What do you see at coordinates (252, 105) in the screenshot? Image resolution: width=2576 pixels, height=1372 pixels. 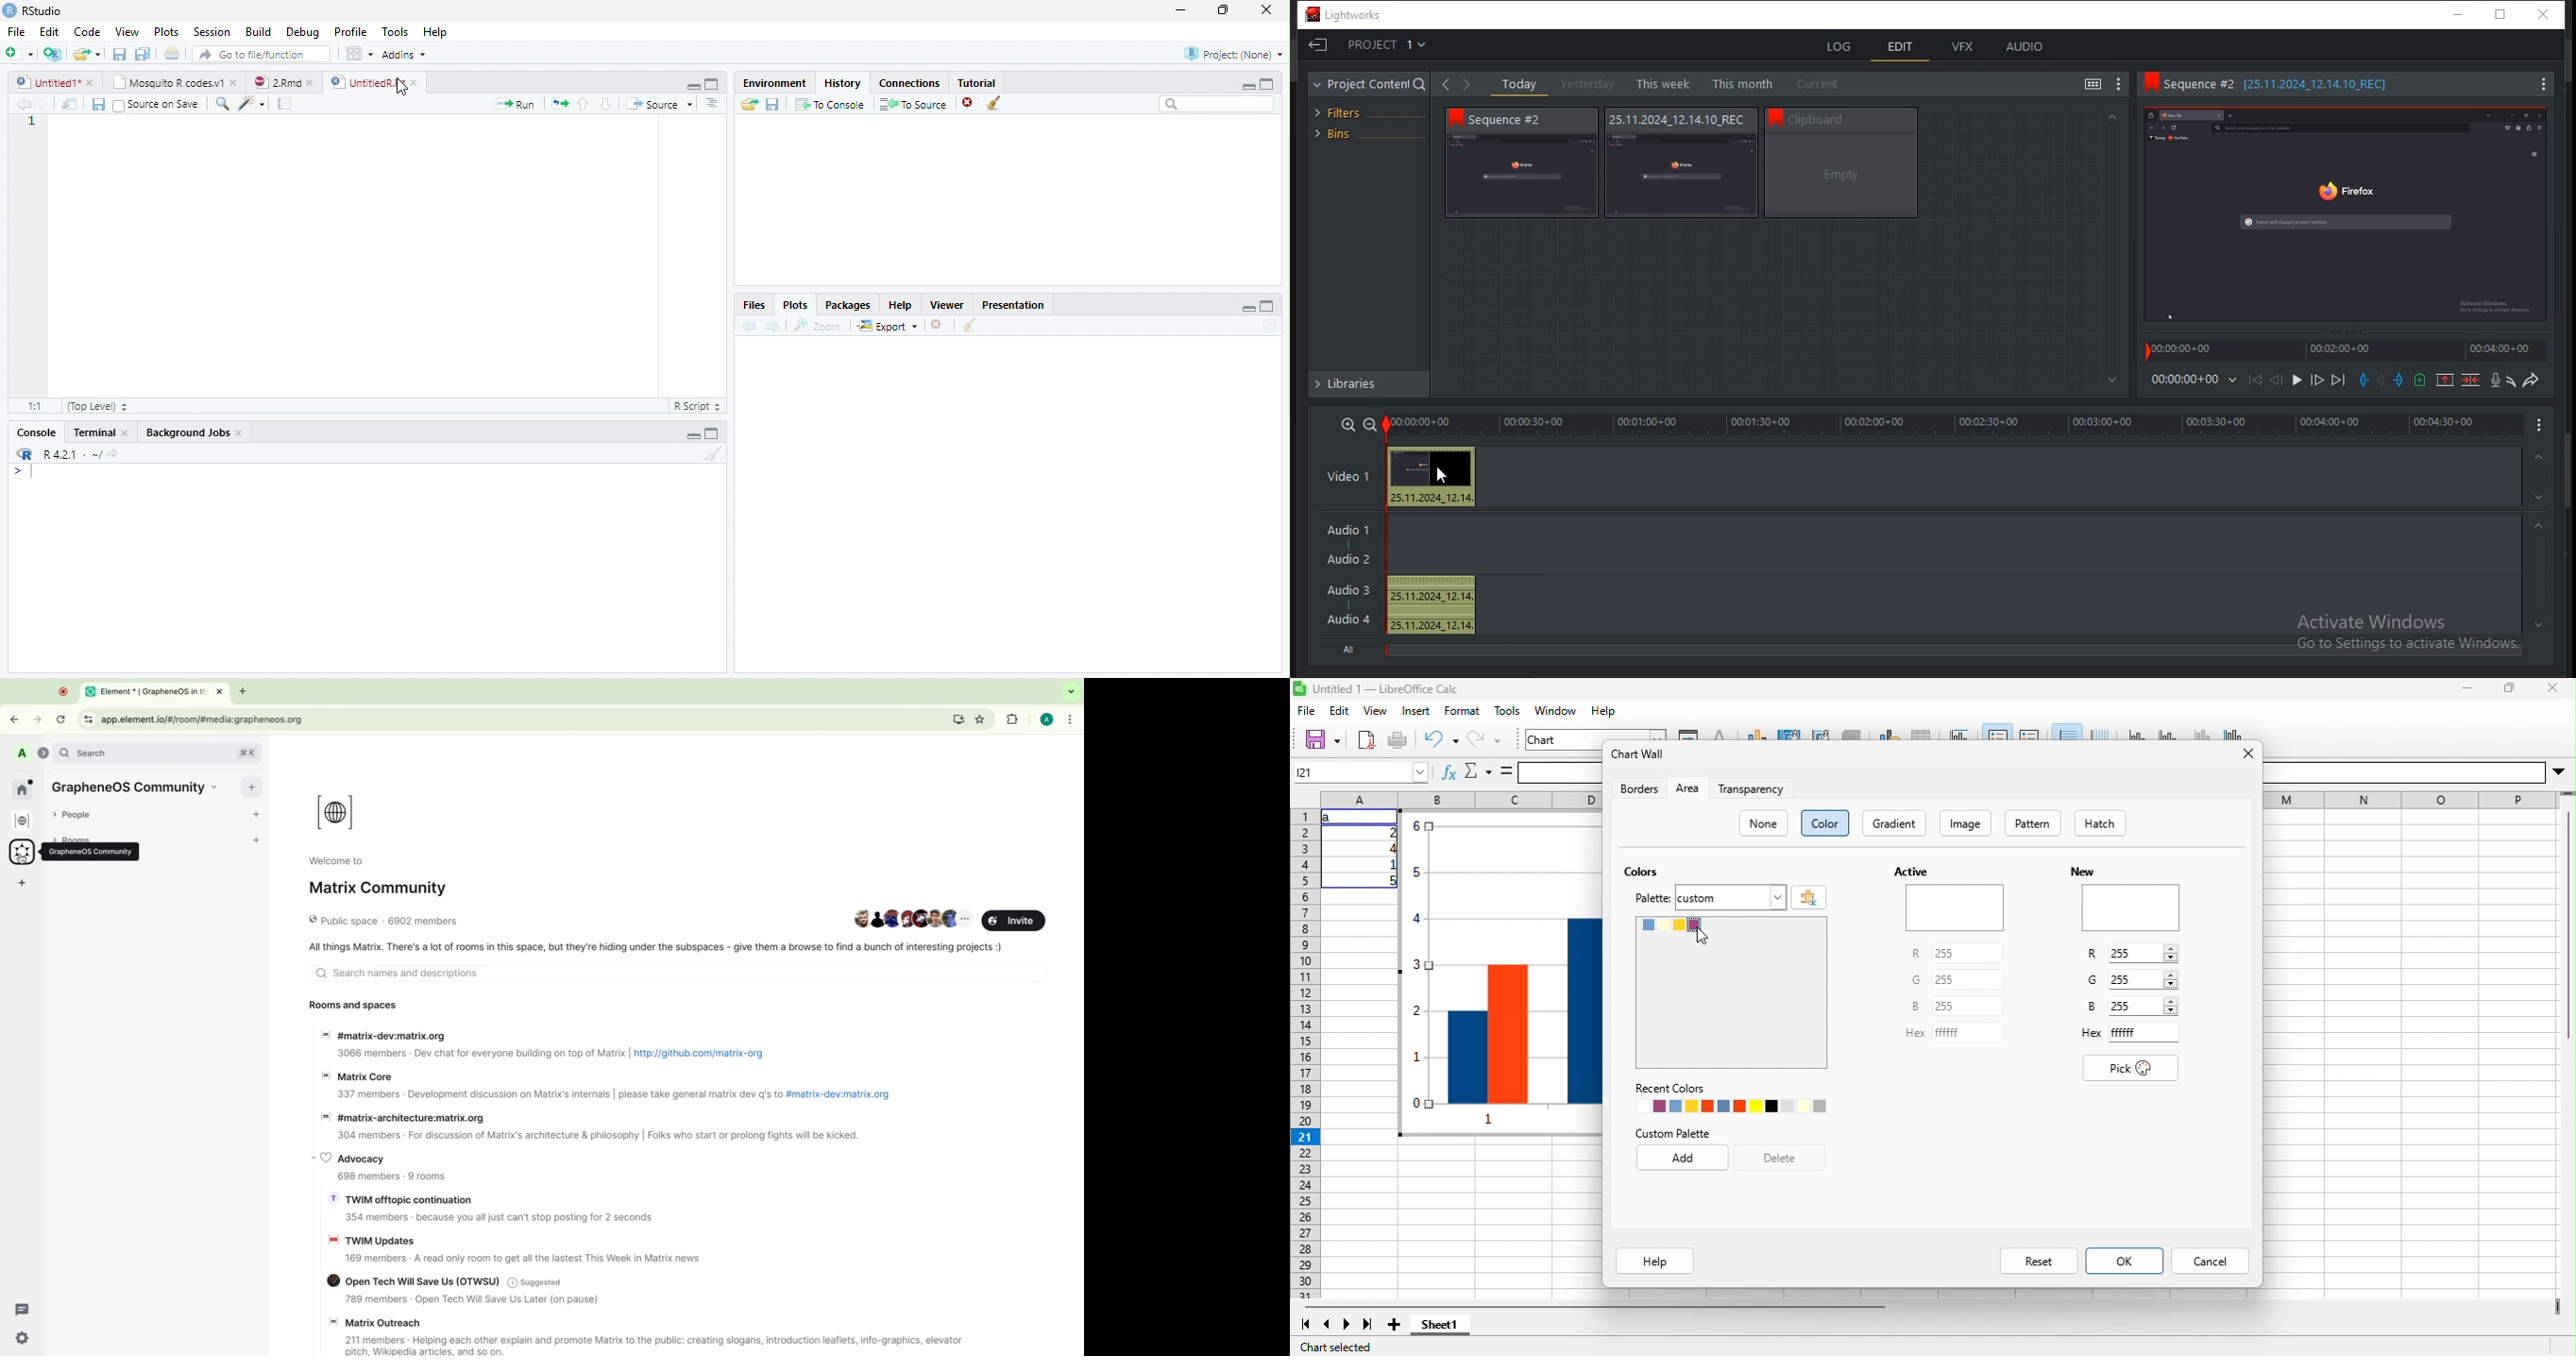 I see `Magic code` at bounding box center [252, 105].